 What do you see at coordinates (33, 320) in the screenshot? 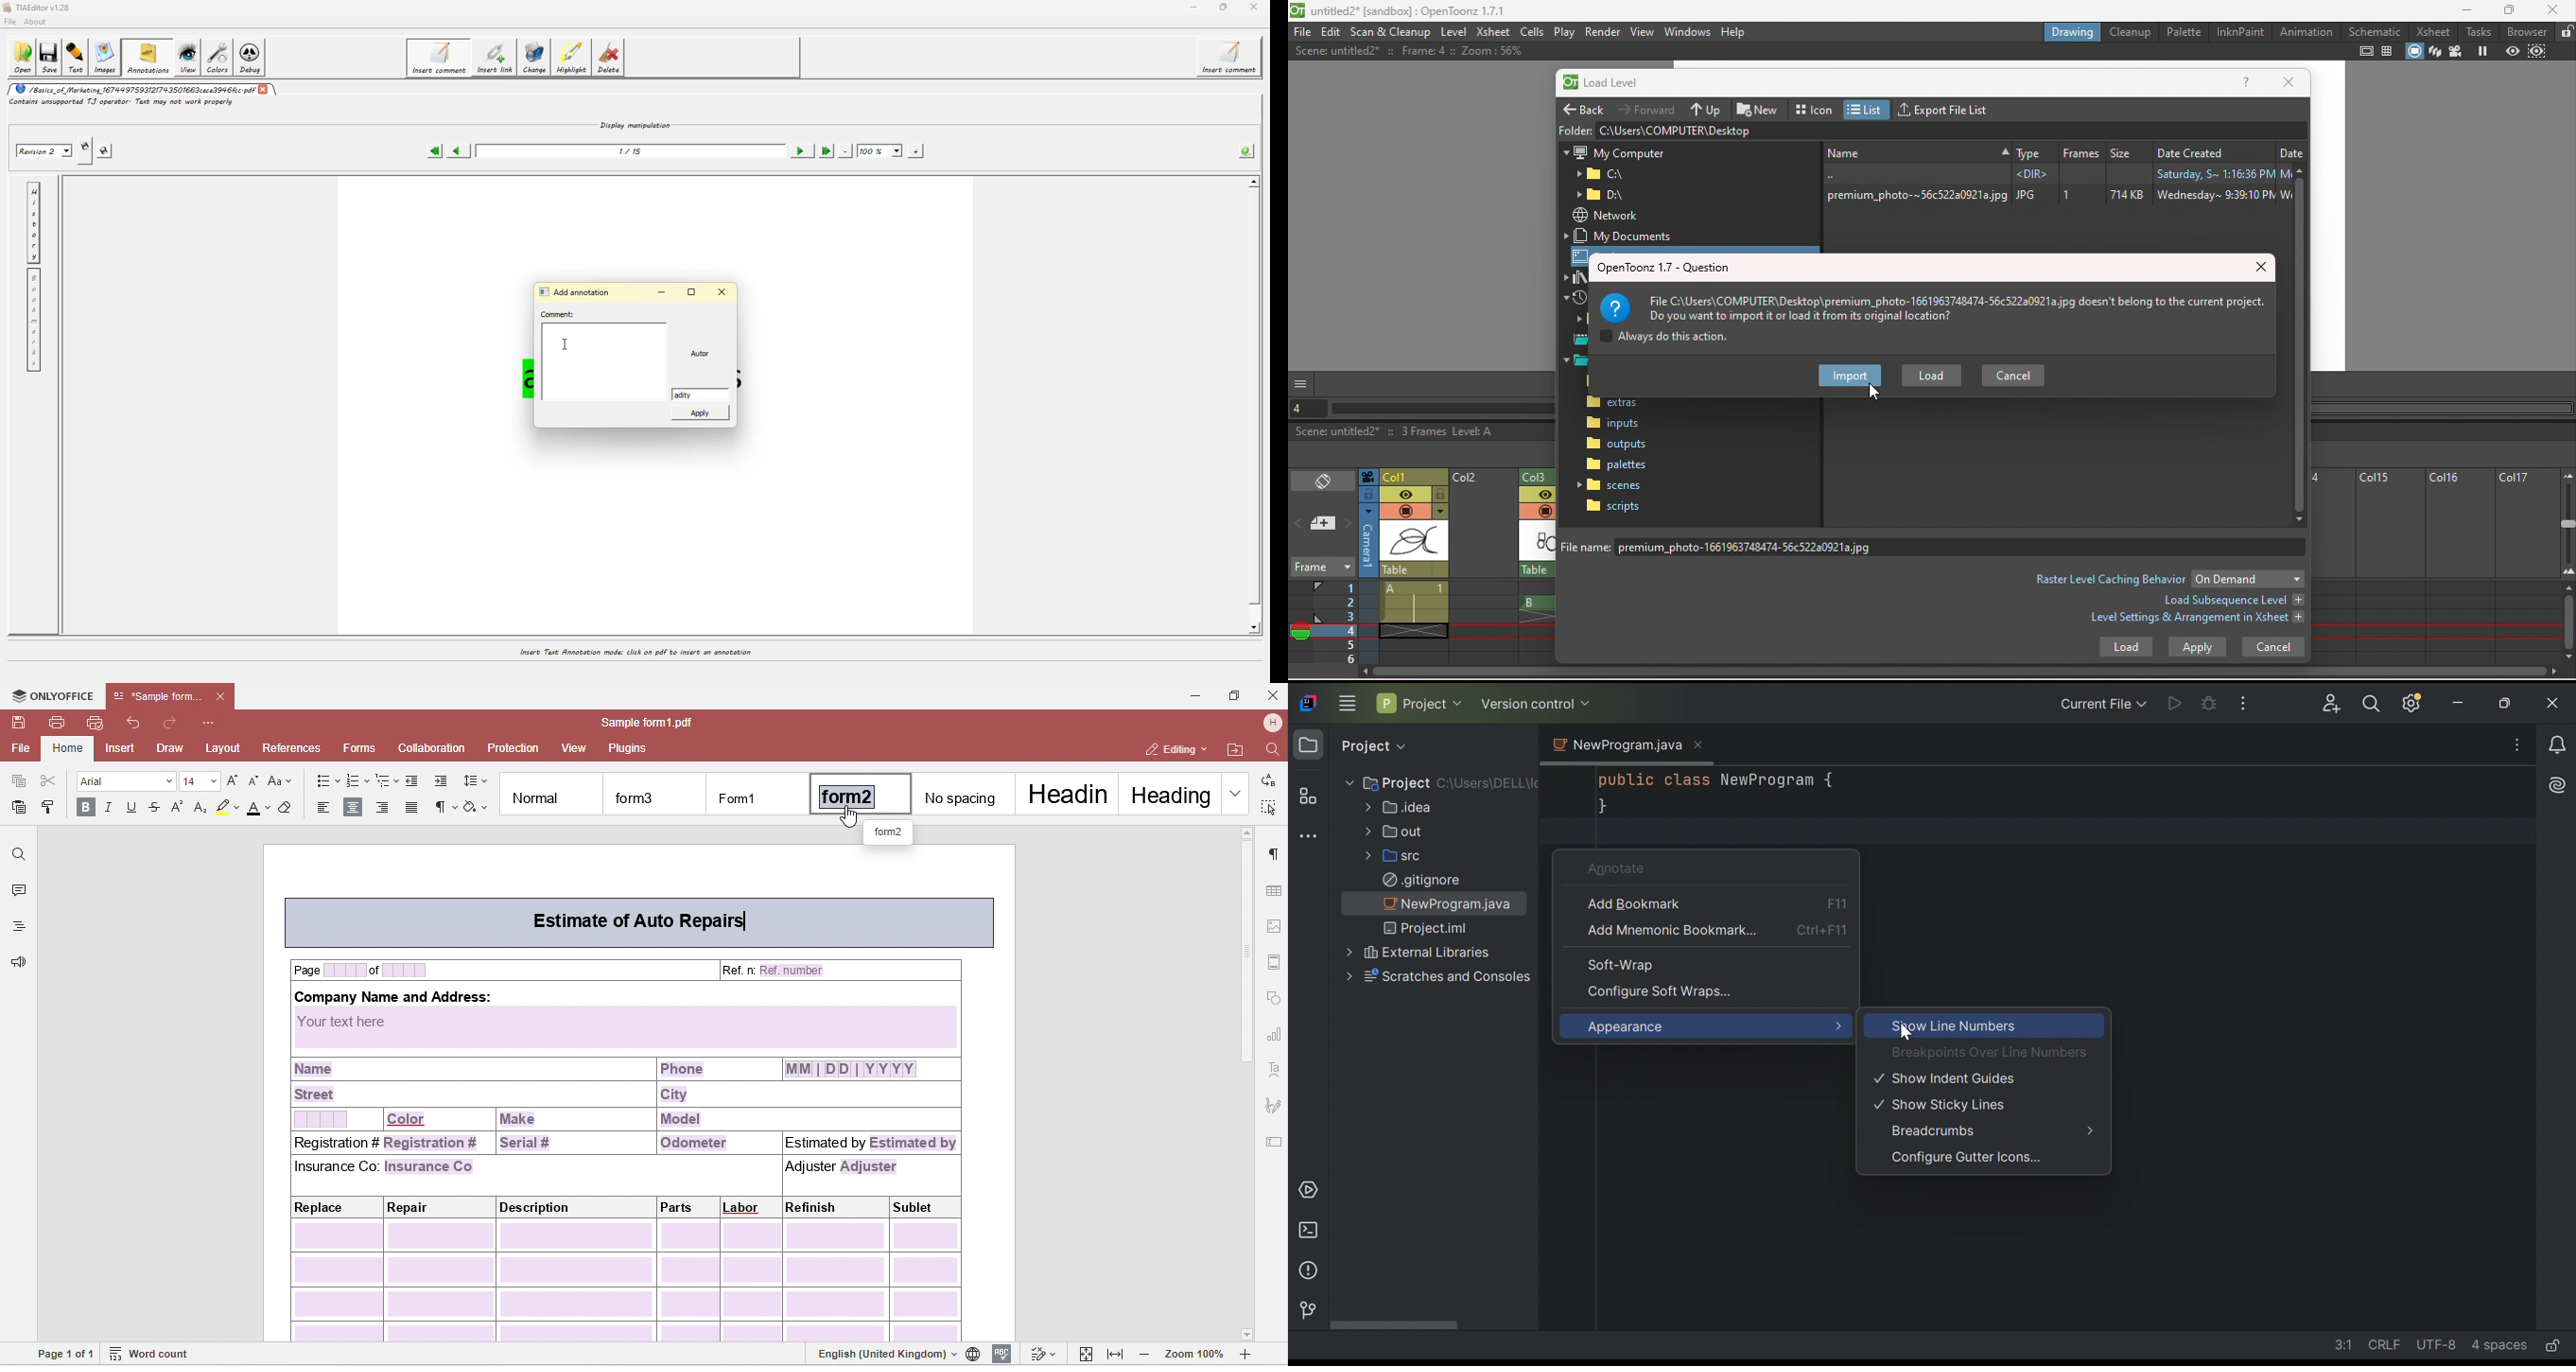
I see `bookmarks` at bounding box center [33, 320].